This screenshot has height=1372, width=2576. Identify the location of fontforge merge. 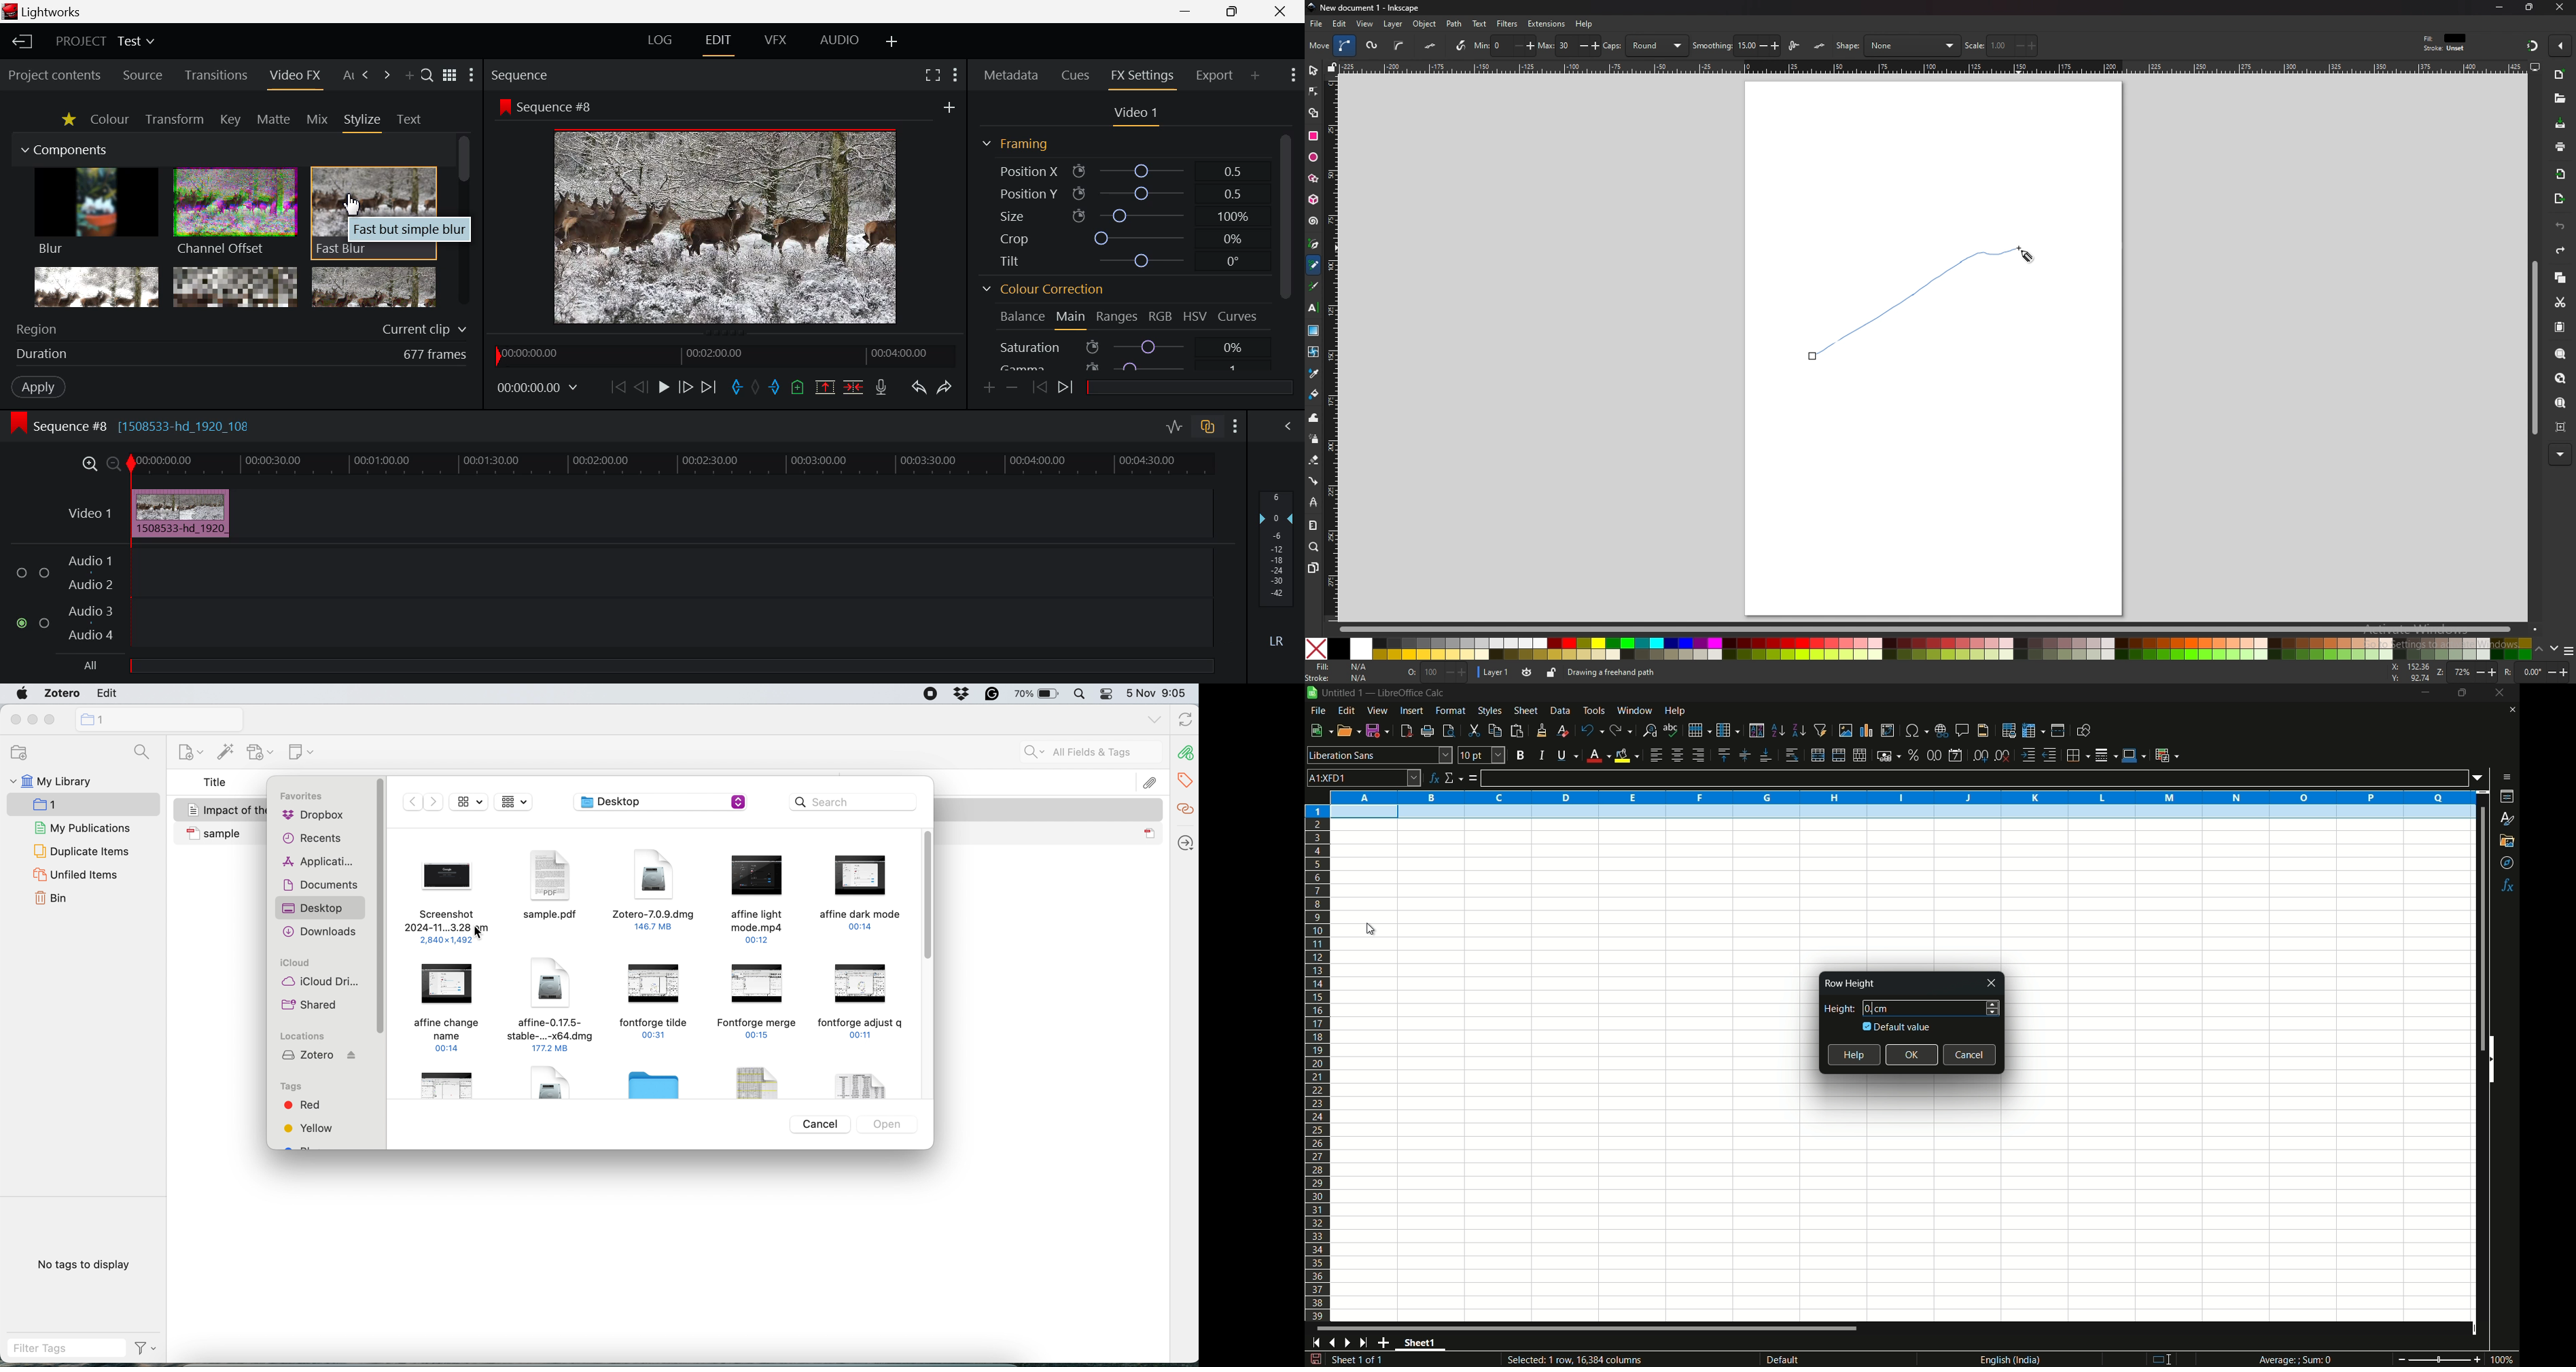
(759, 1000).